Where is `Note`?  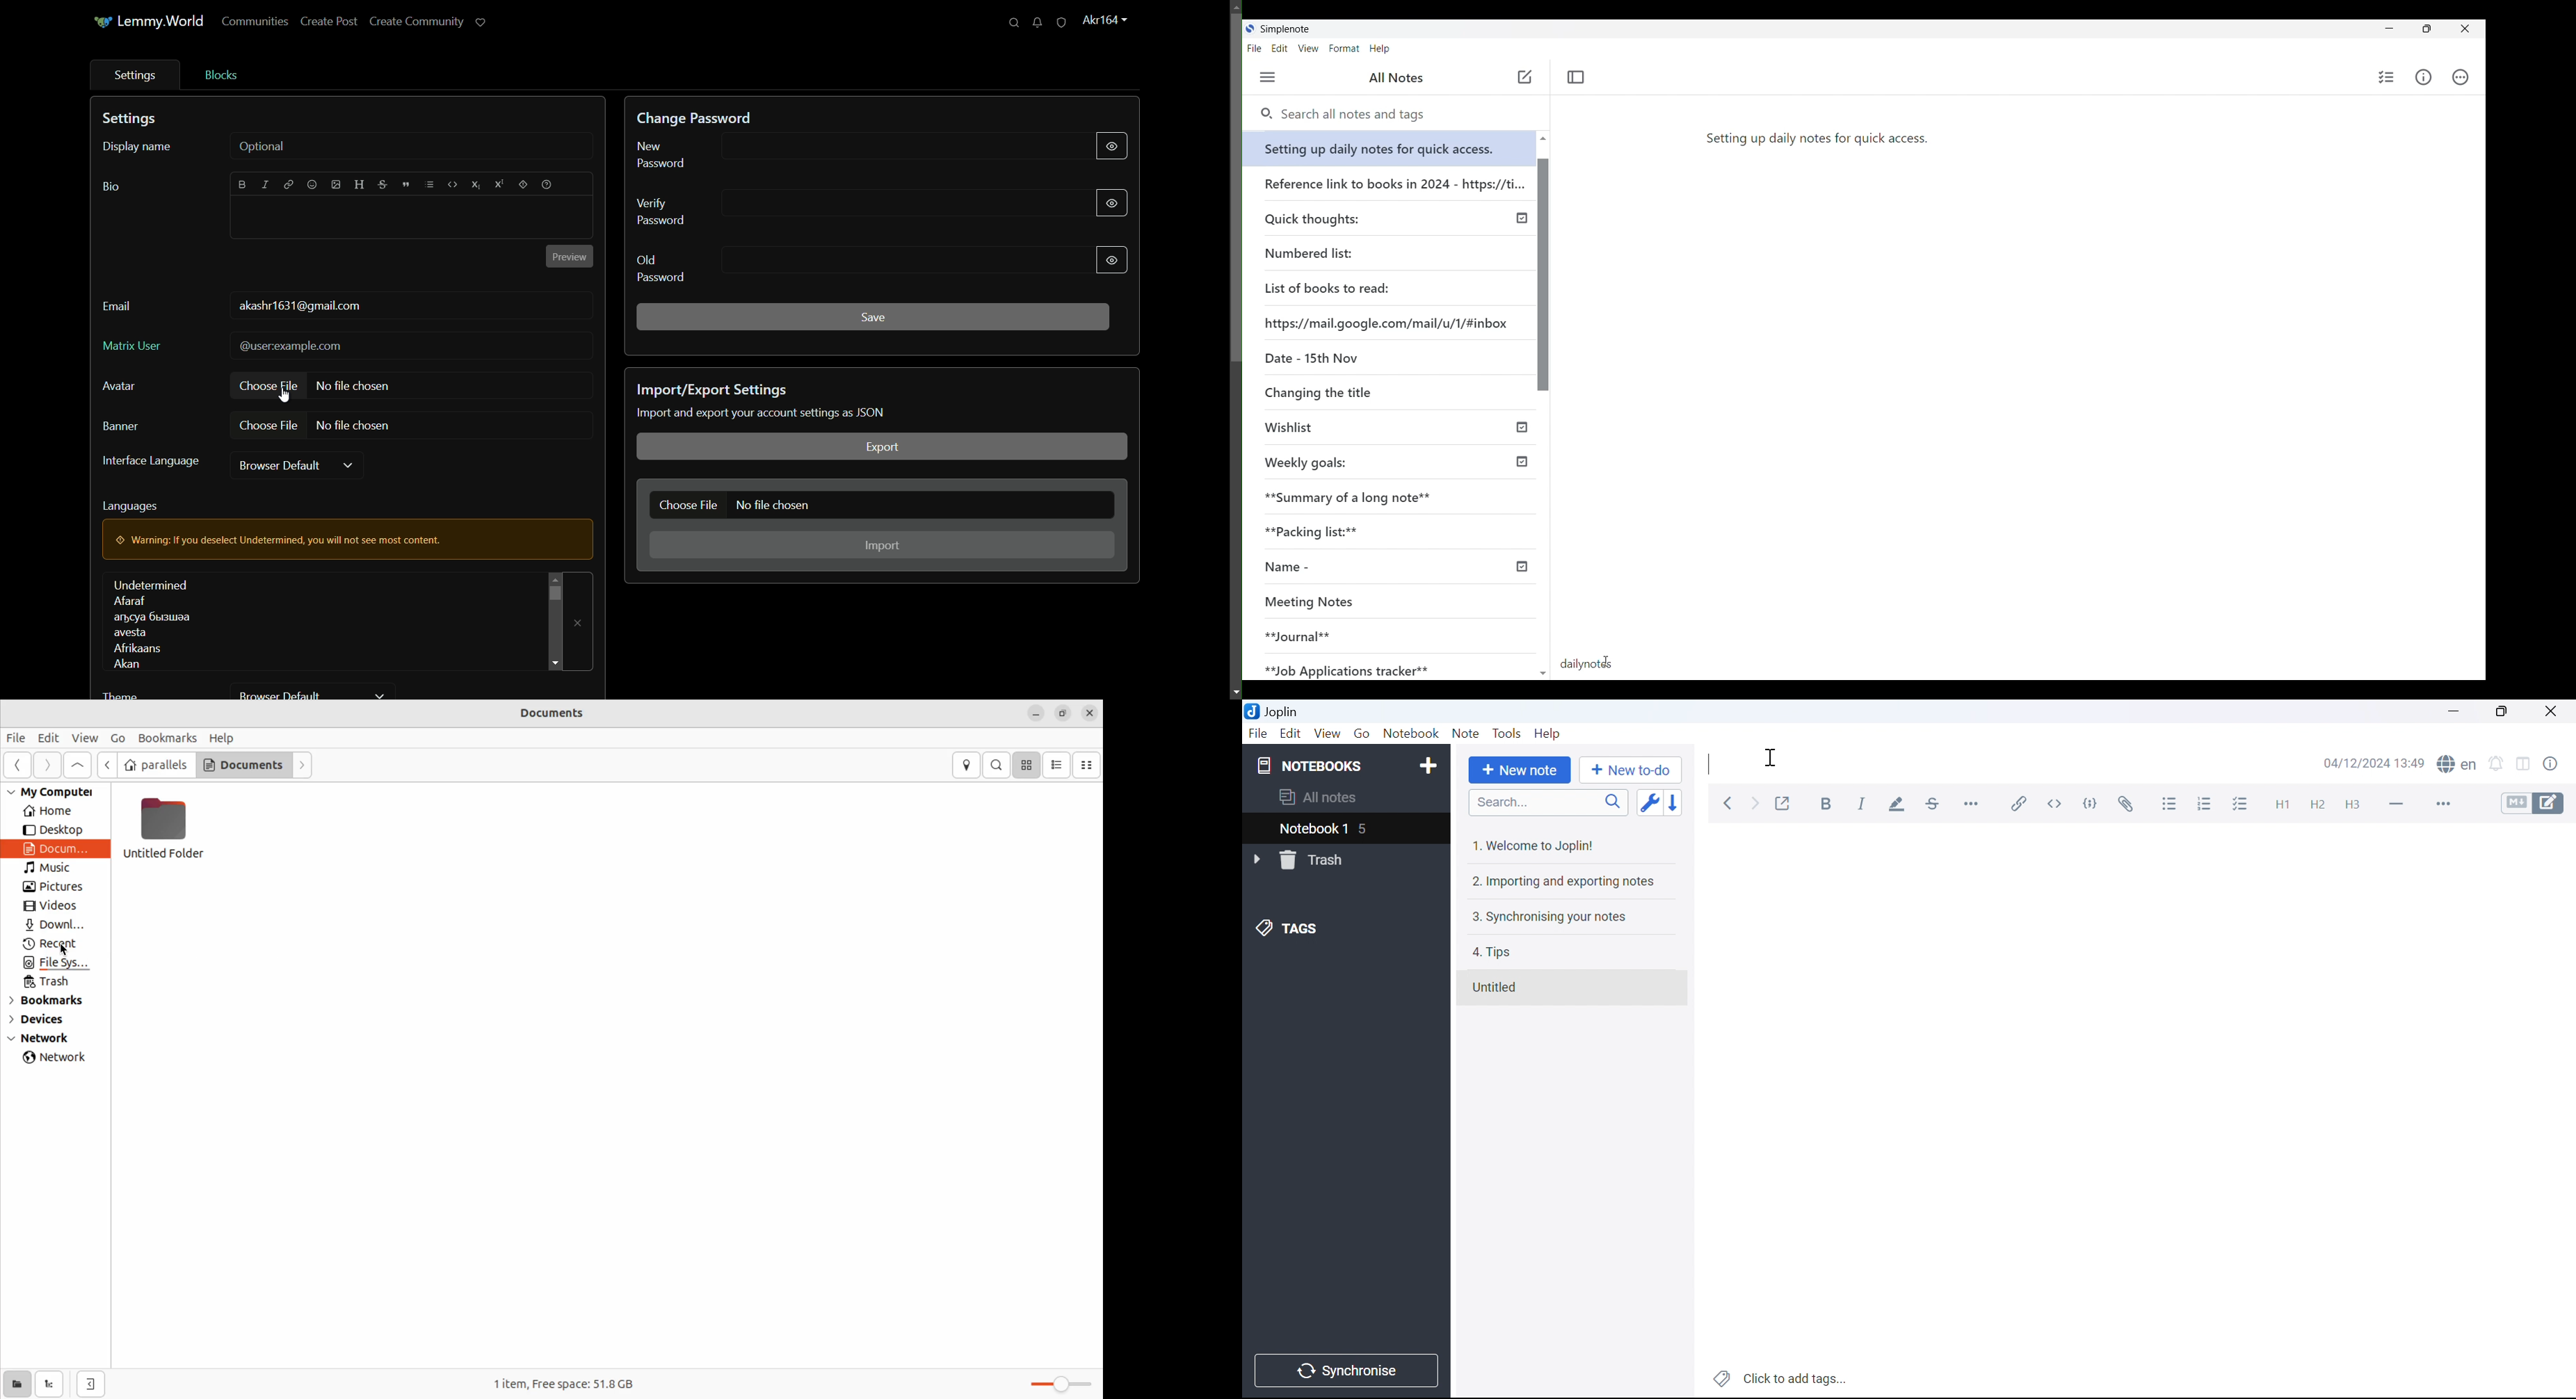
Note is located at coordinates (1466, 733).